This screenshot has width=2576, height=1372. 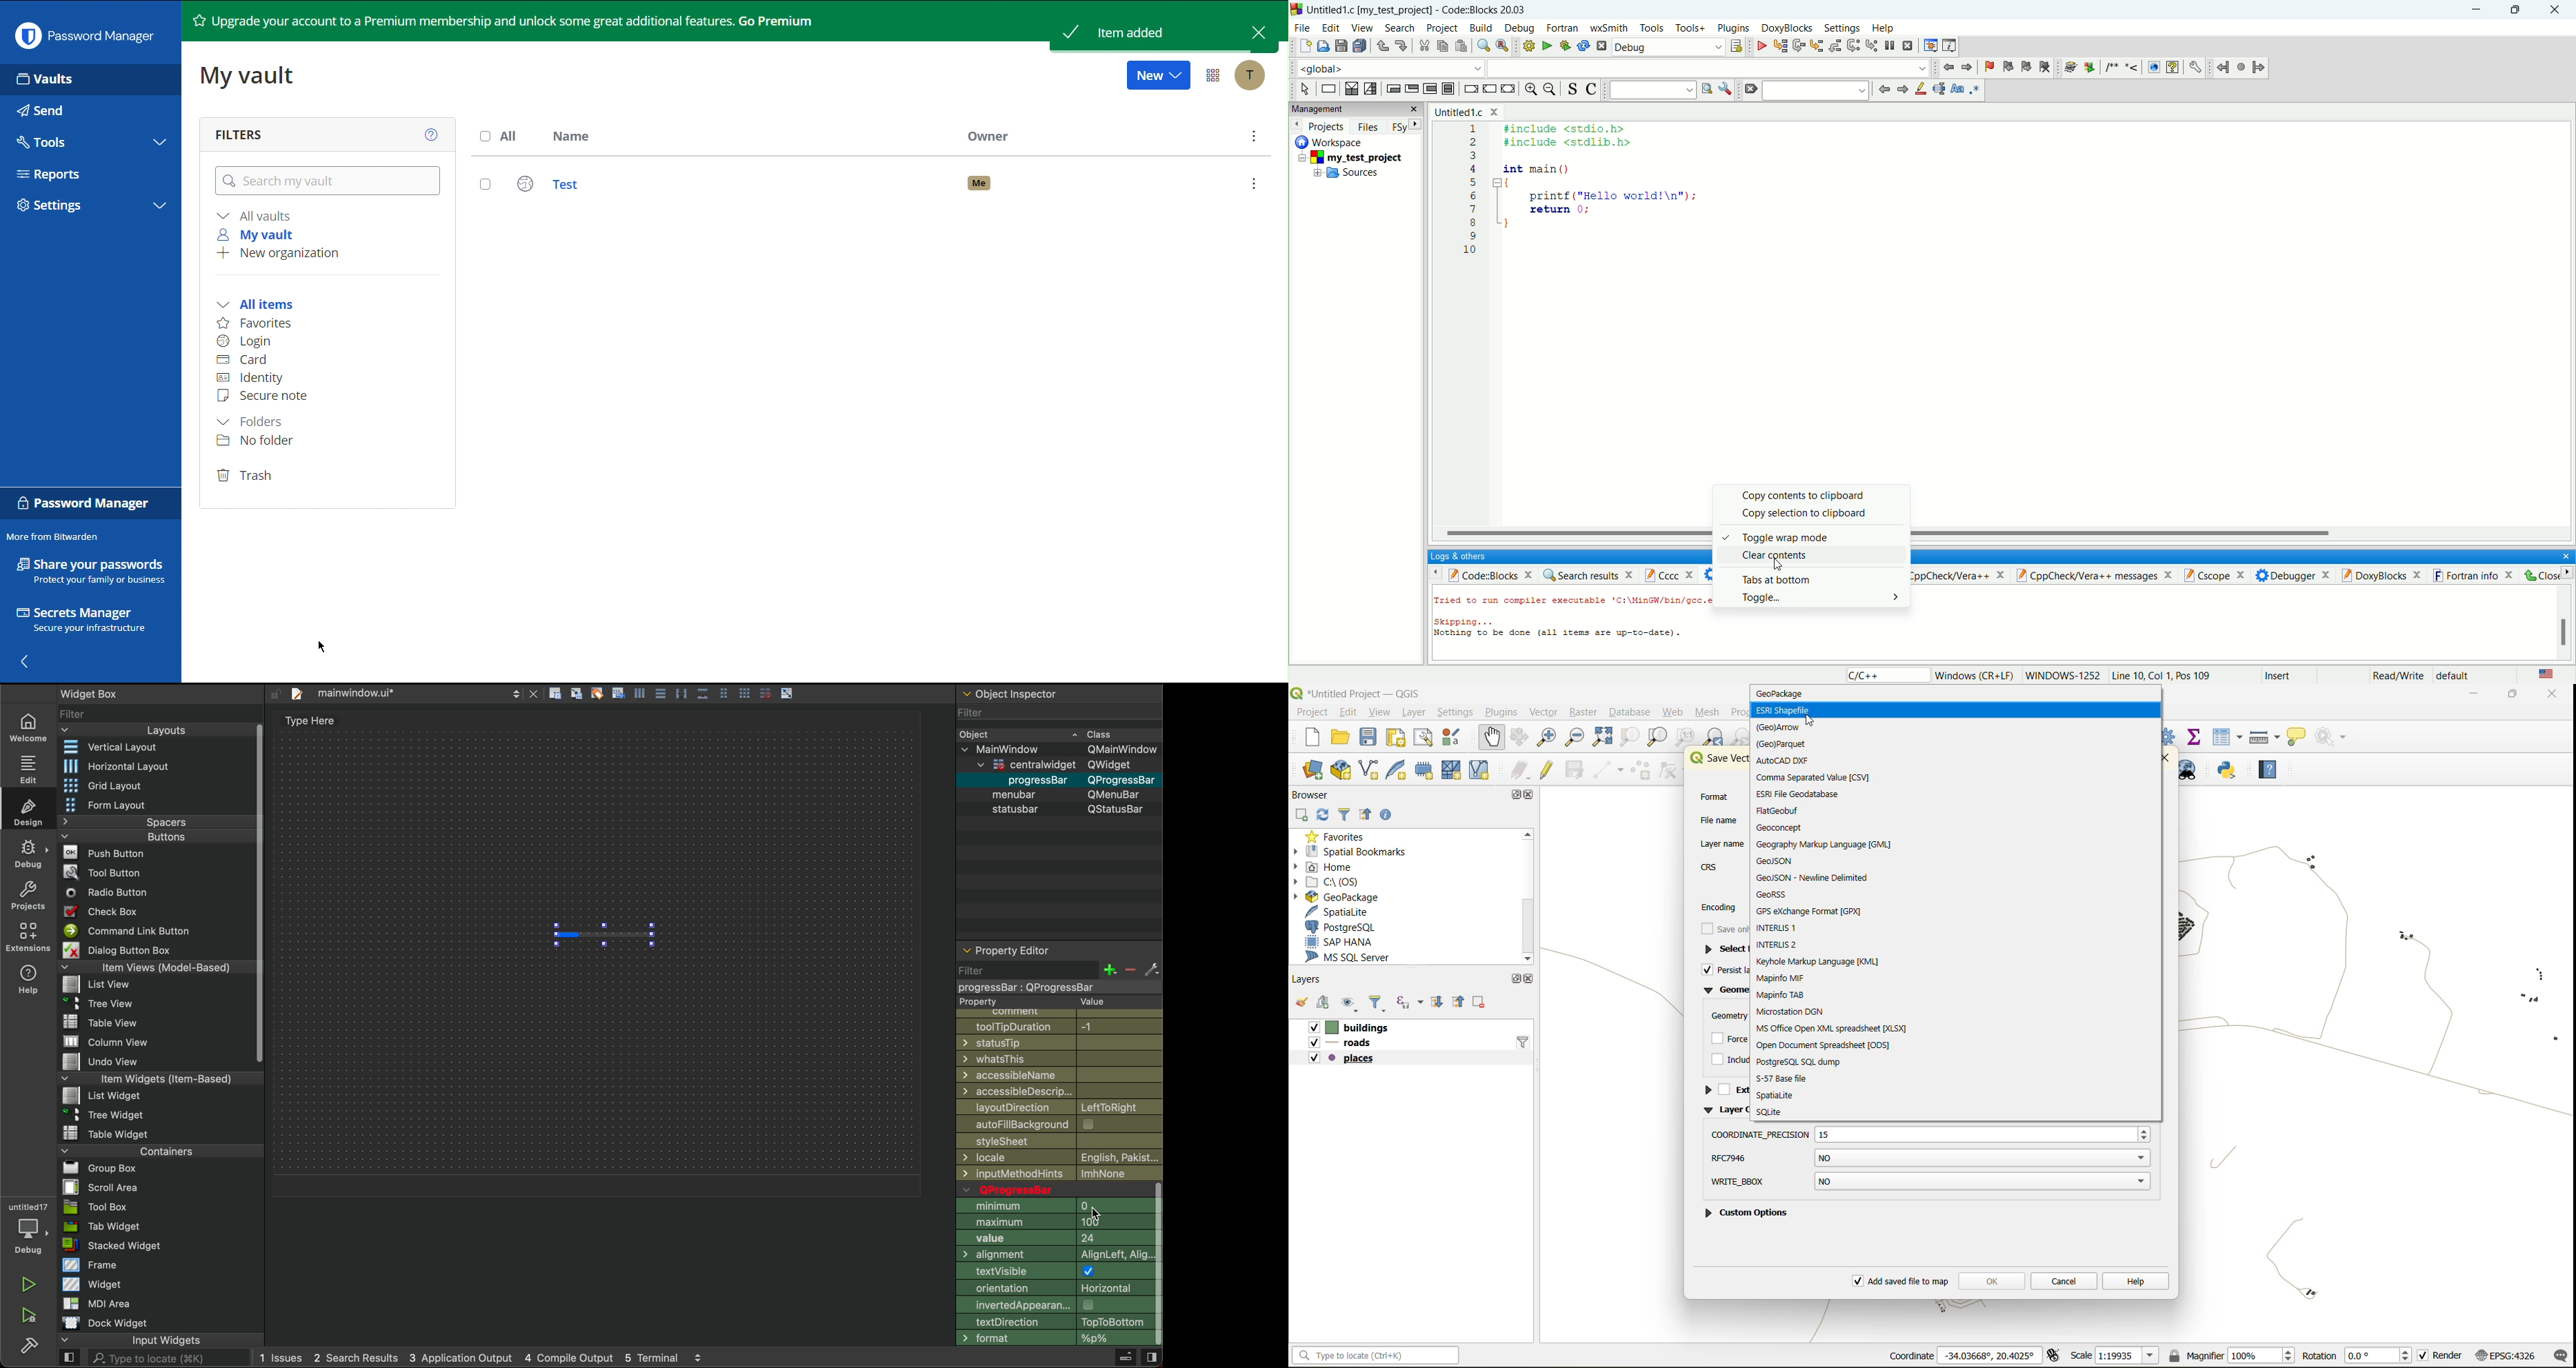 I want to click on Test Login, so click(x=868, y=179).